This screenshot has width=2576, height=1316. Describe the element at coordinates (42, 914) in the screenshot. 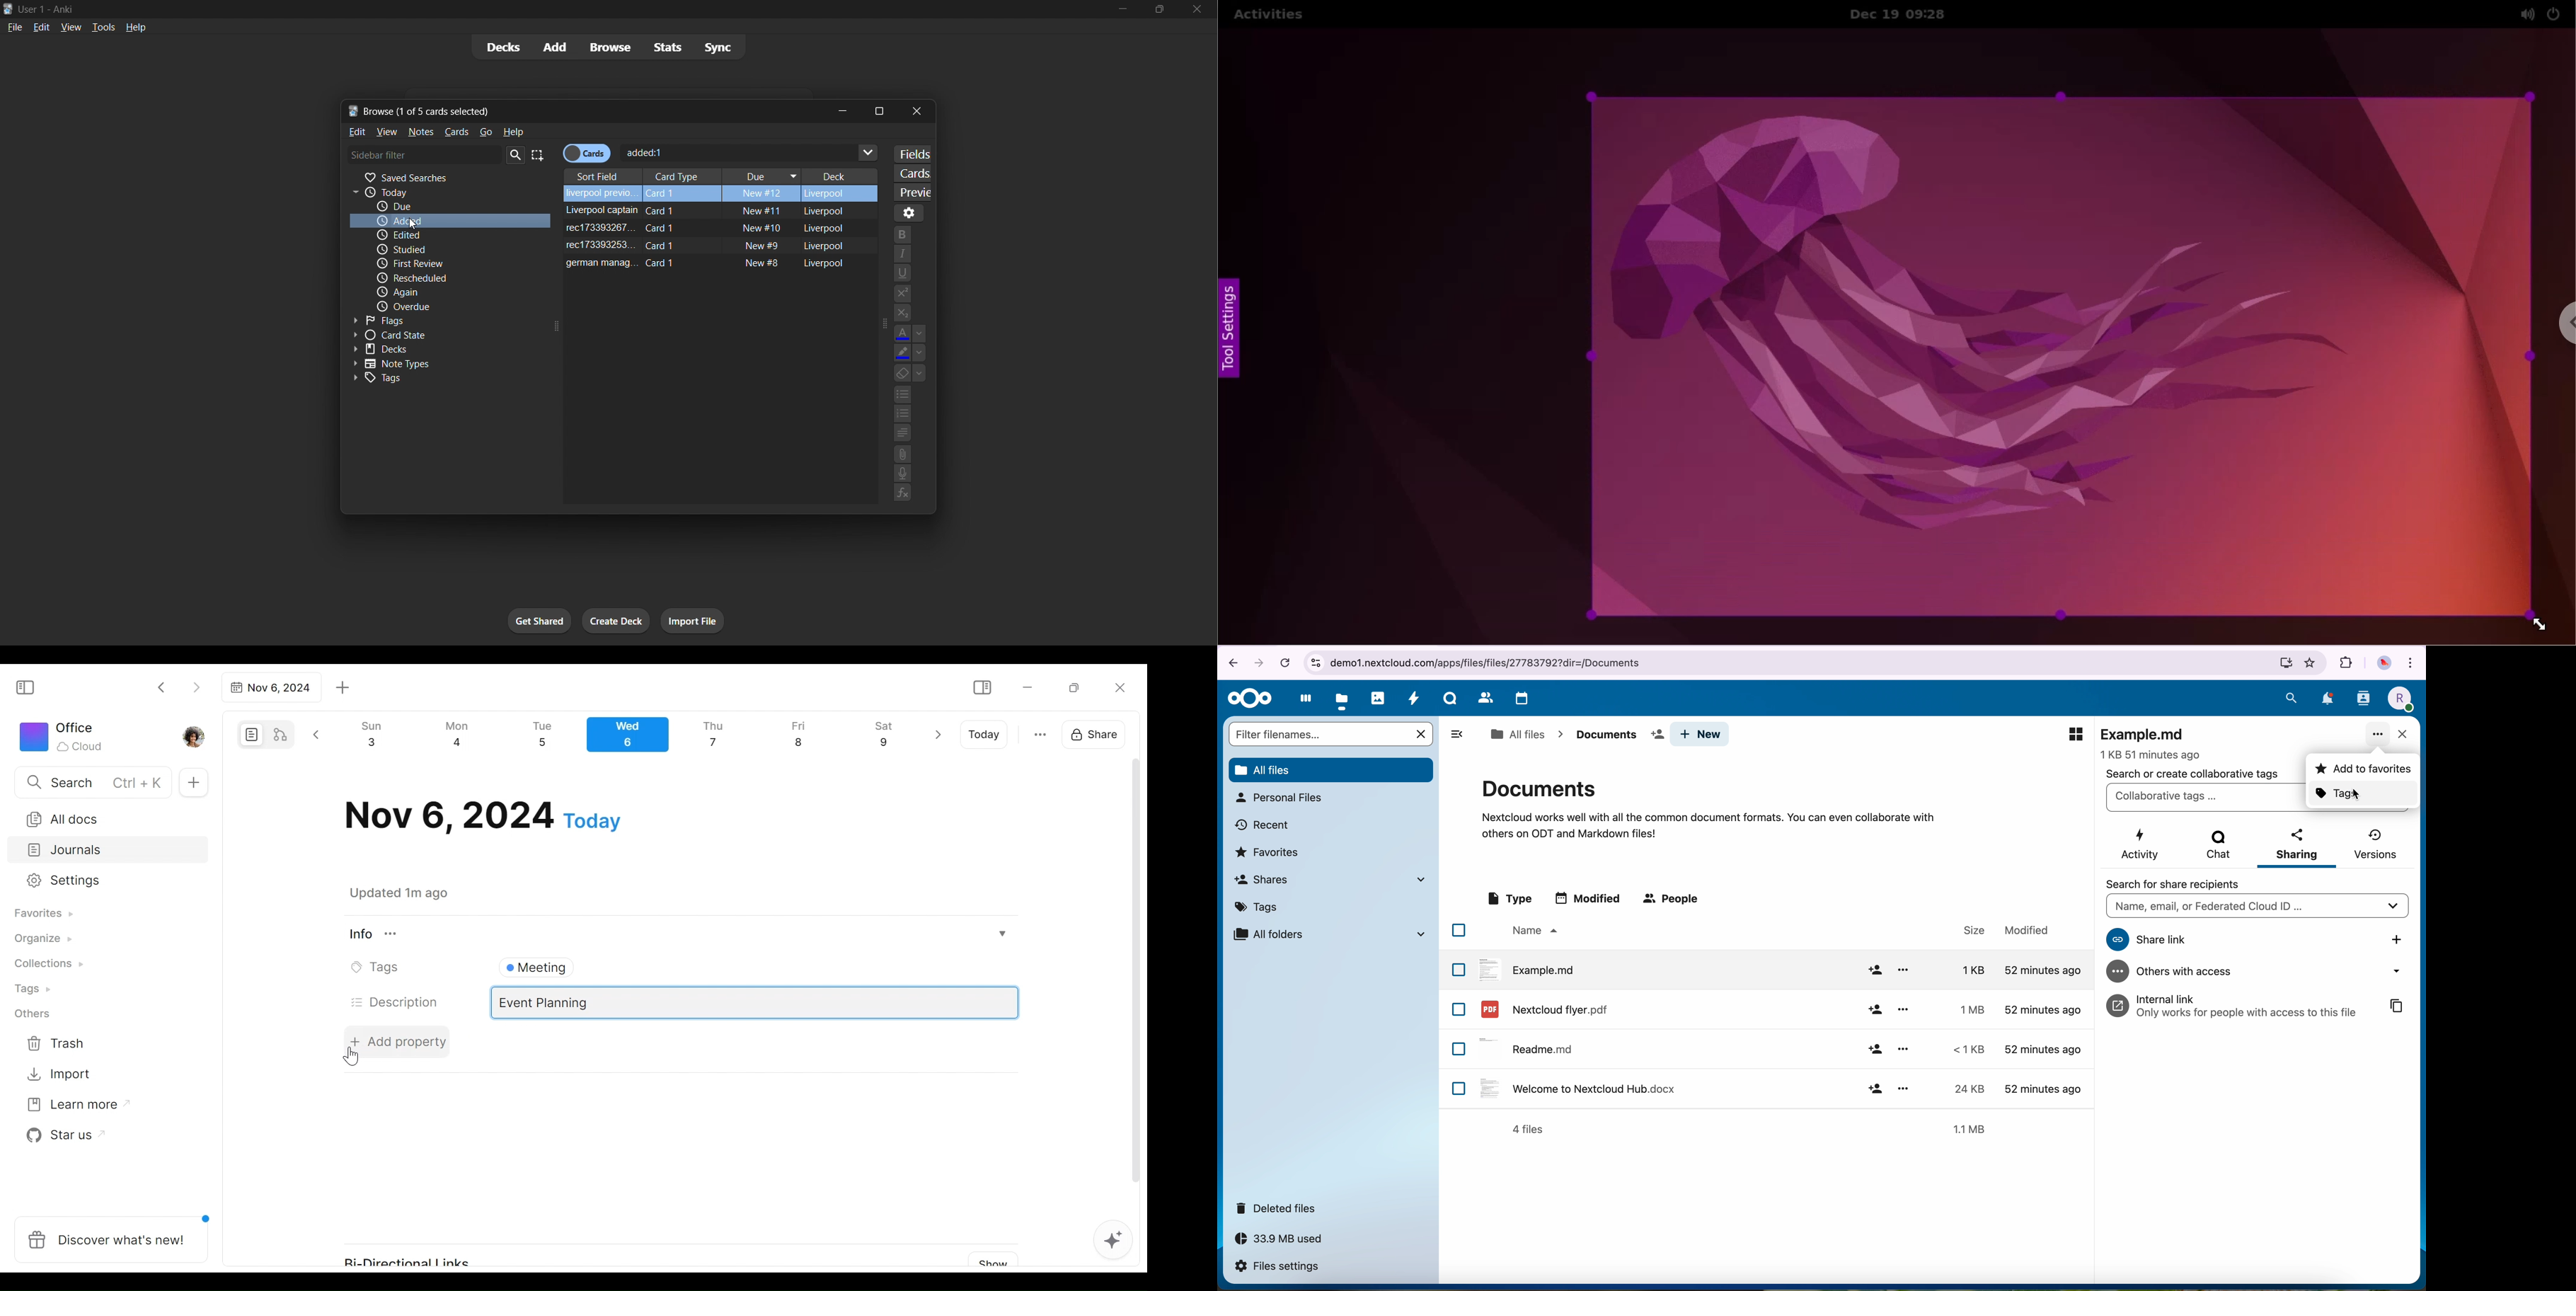

I see `Favorites` at that location.